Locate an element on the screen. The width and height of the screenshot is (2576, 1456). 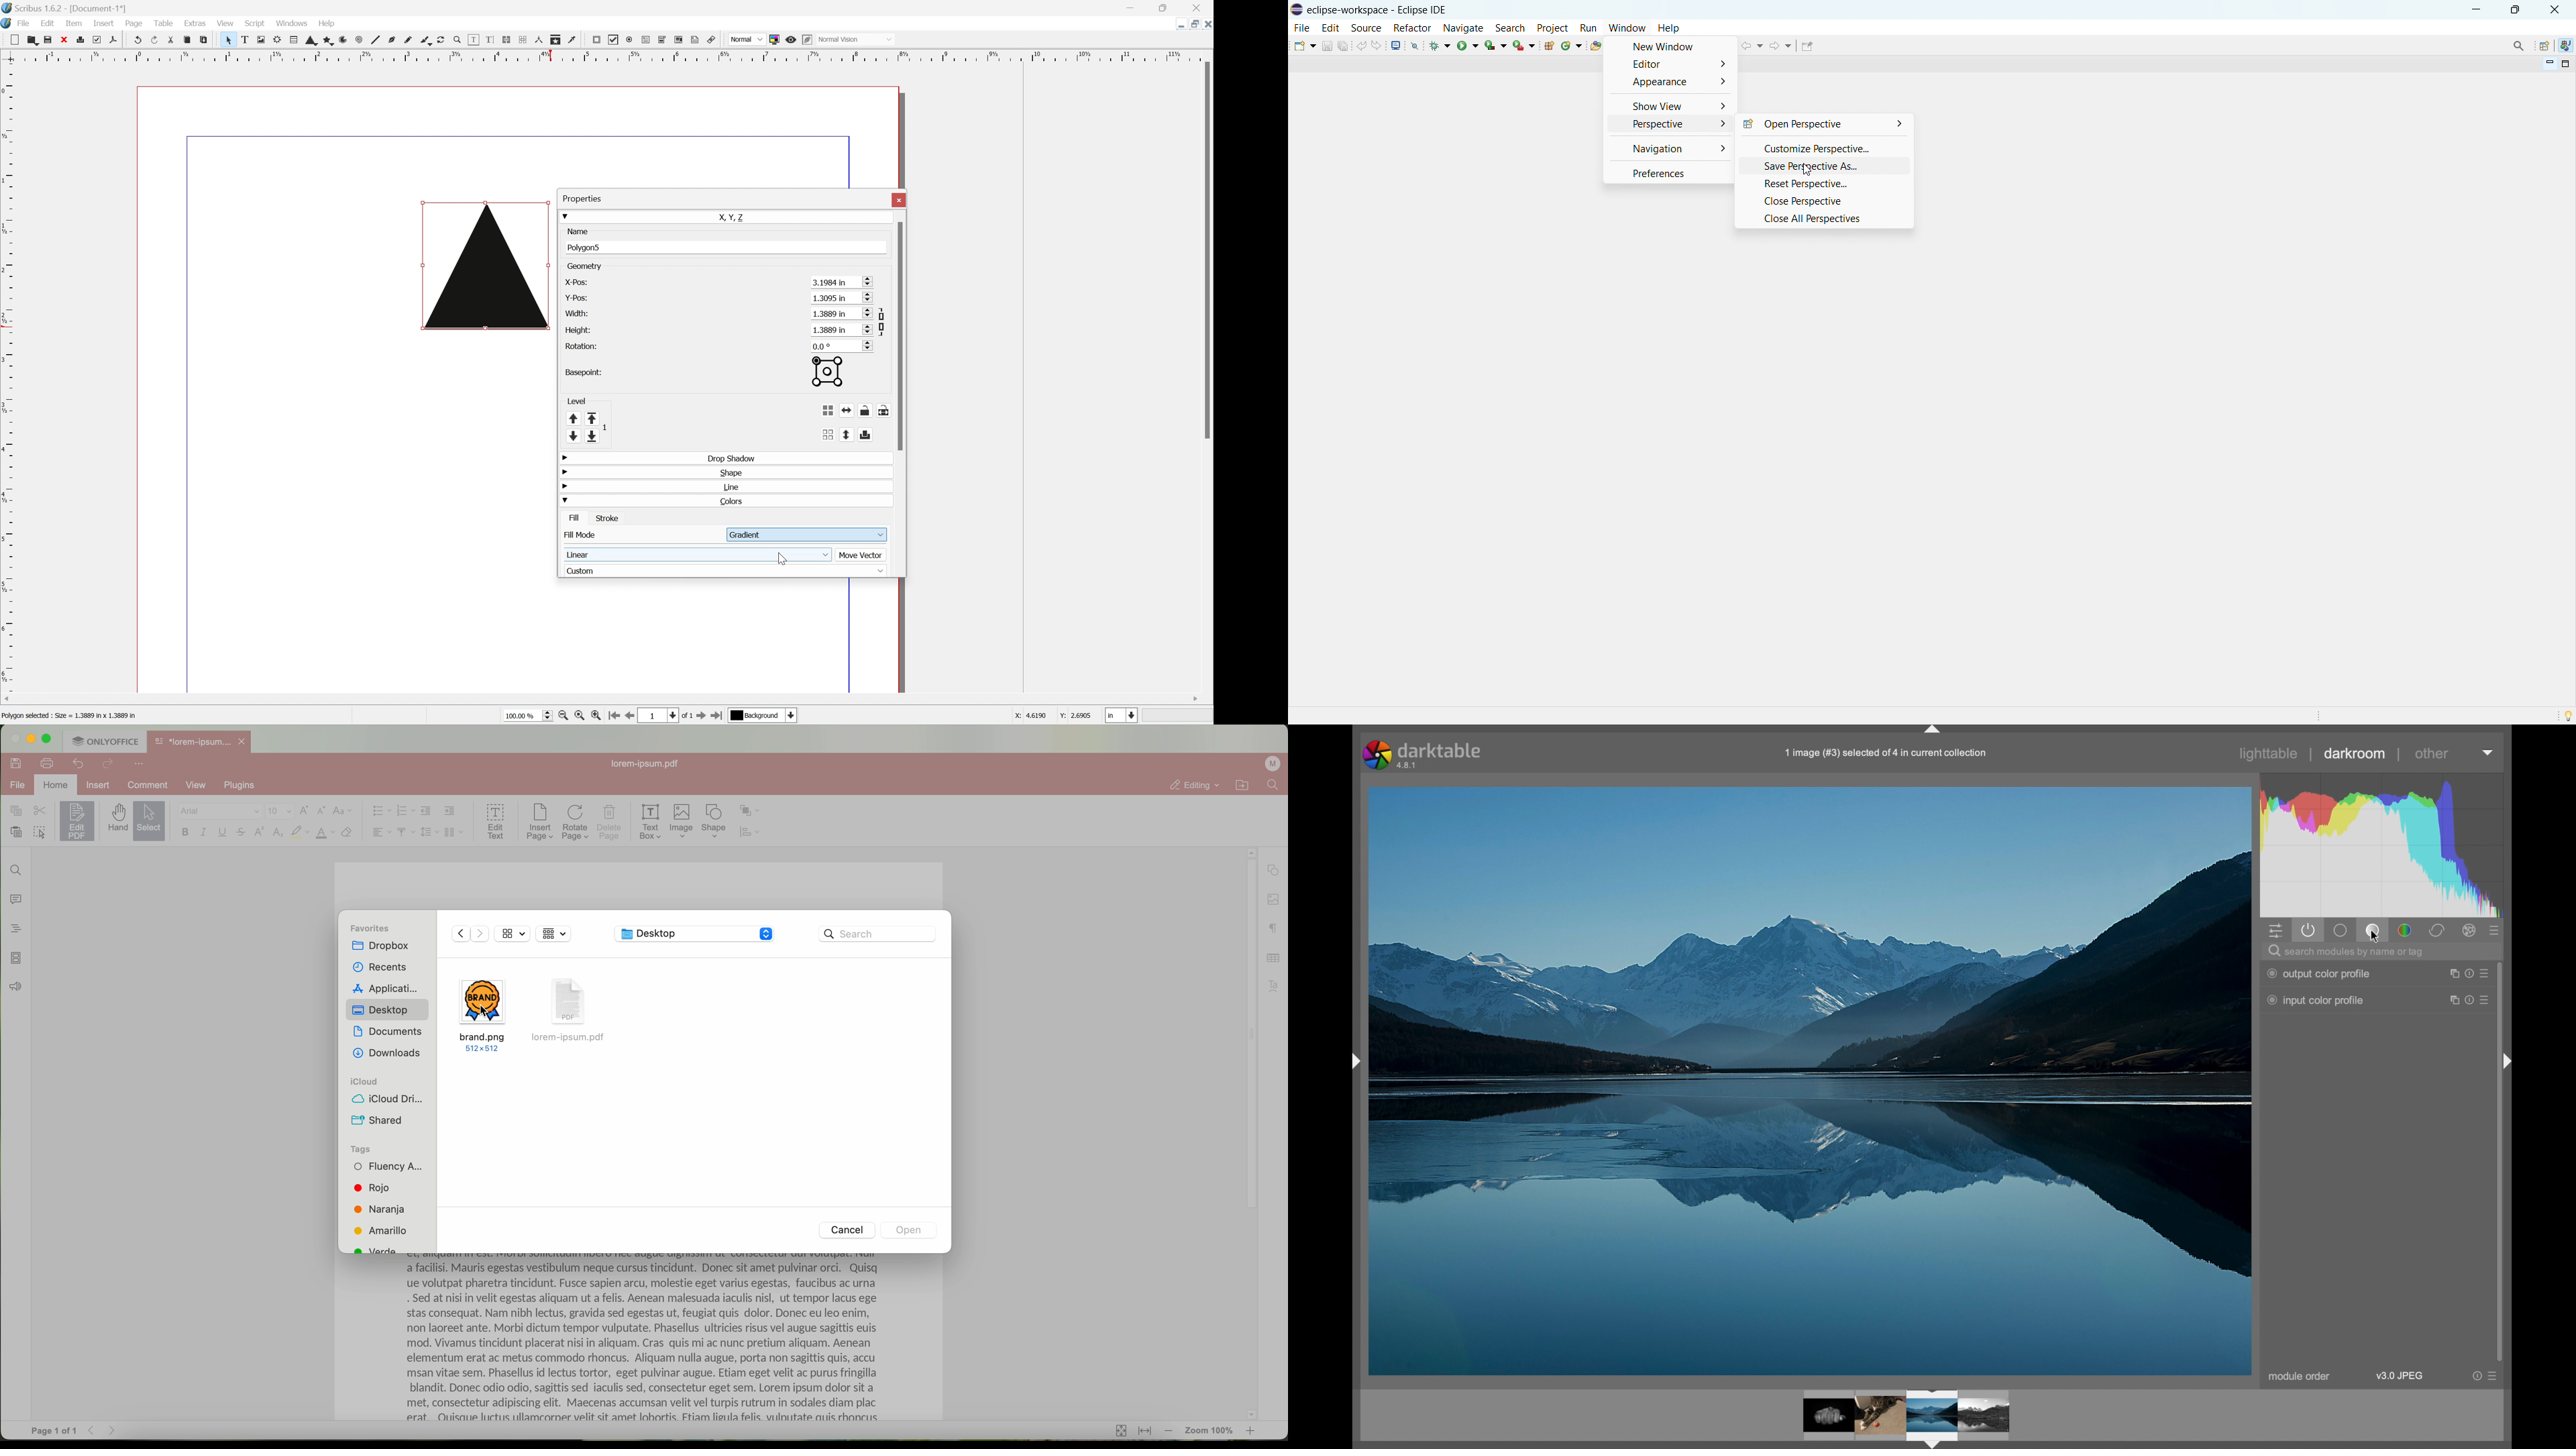
base is located at coordinates (2340, 930).